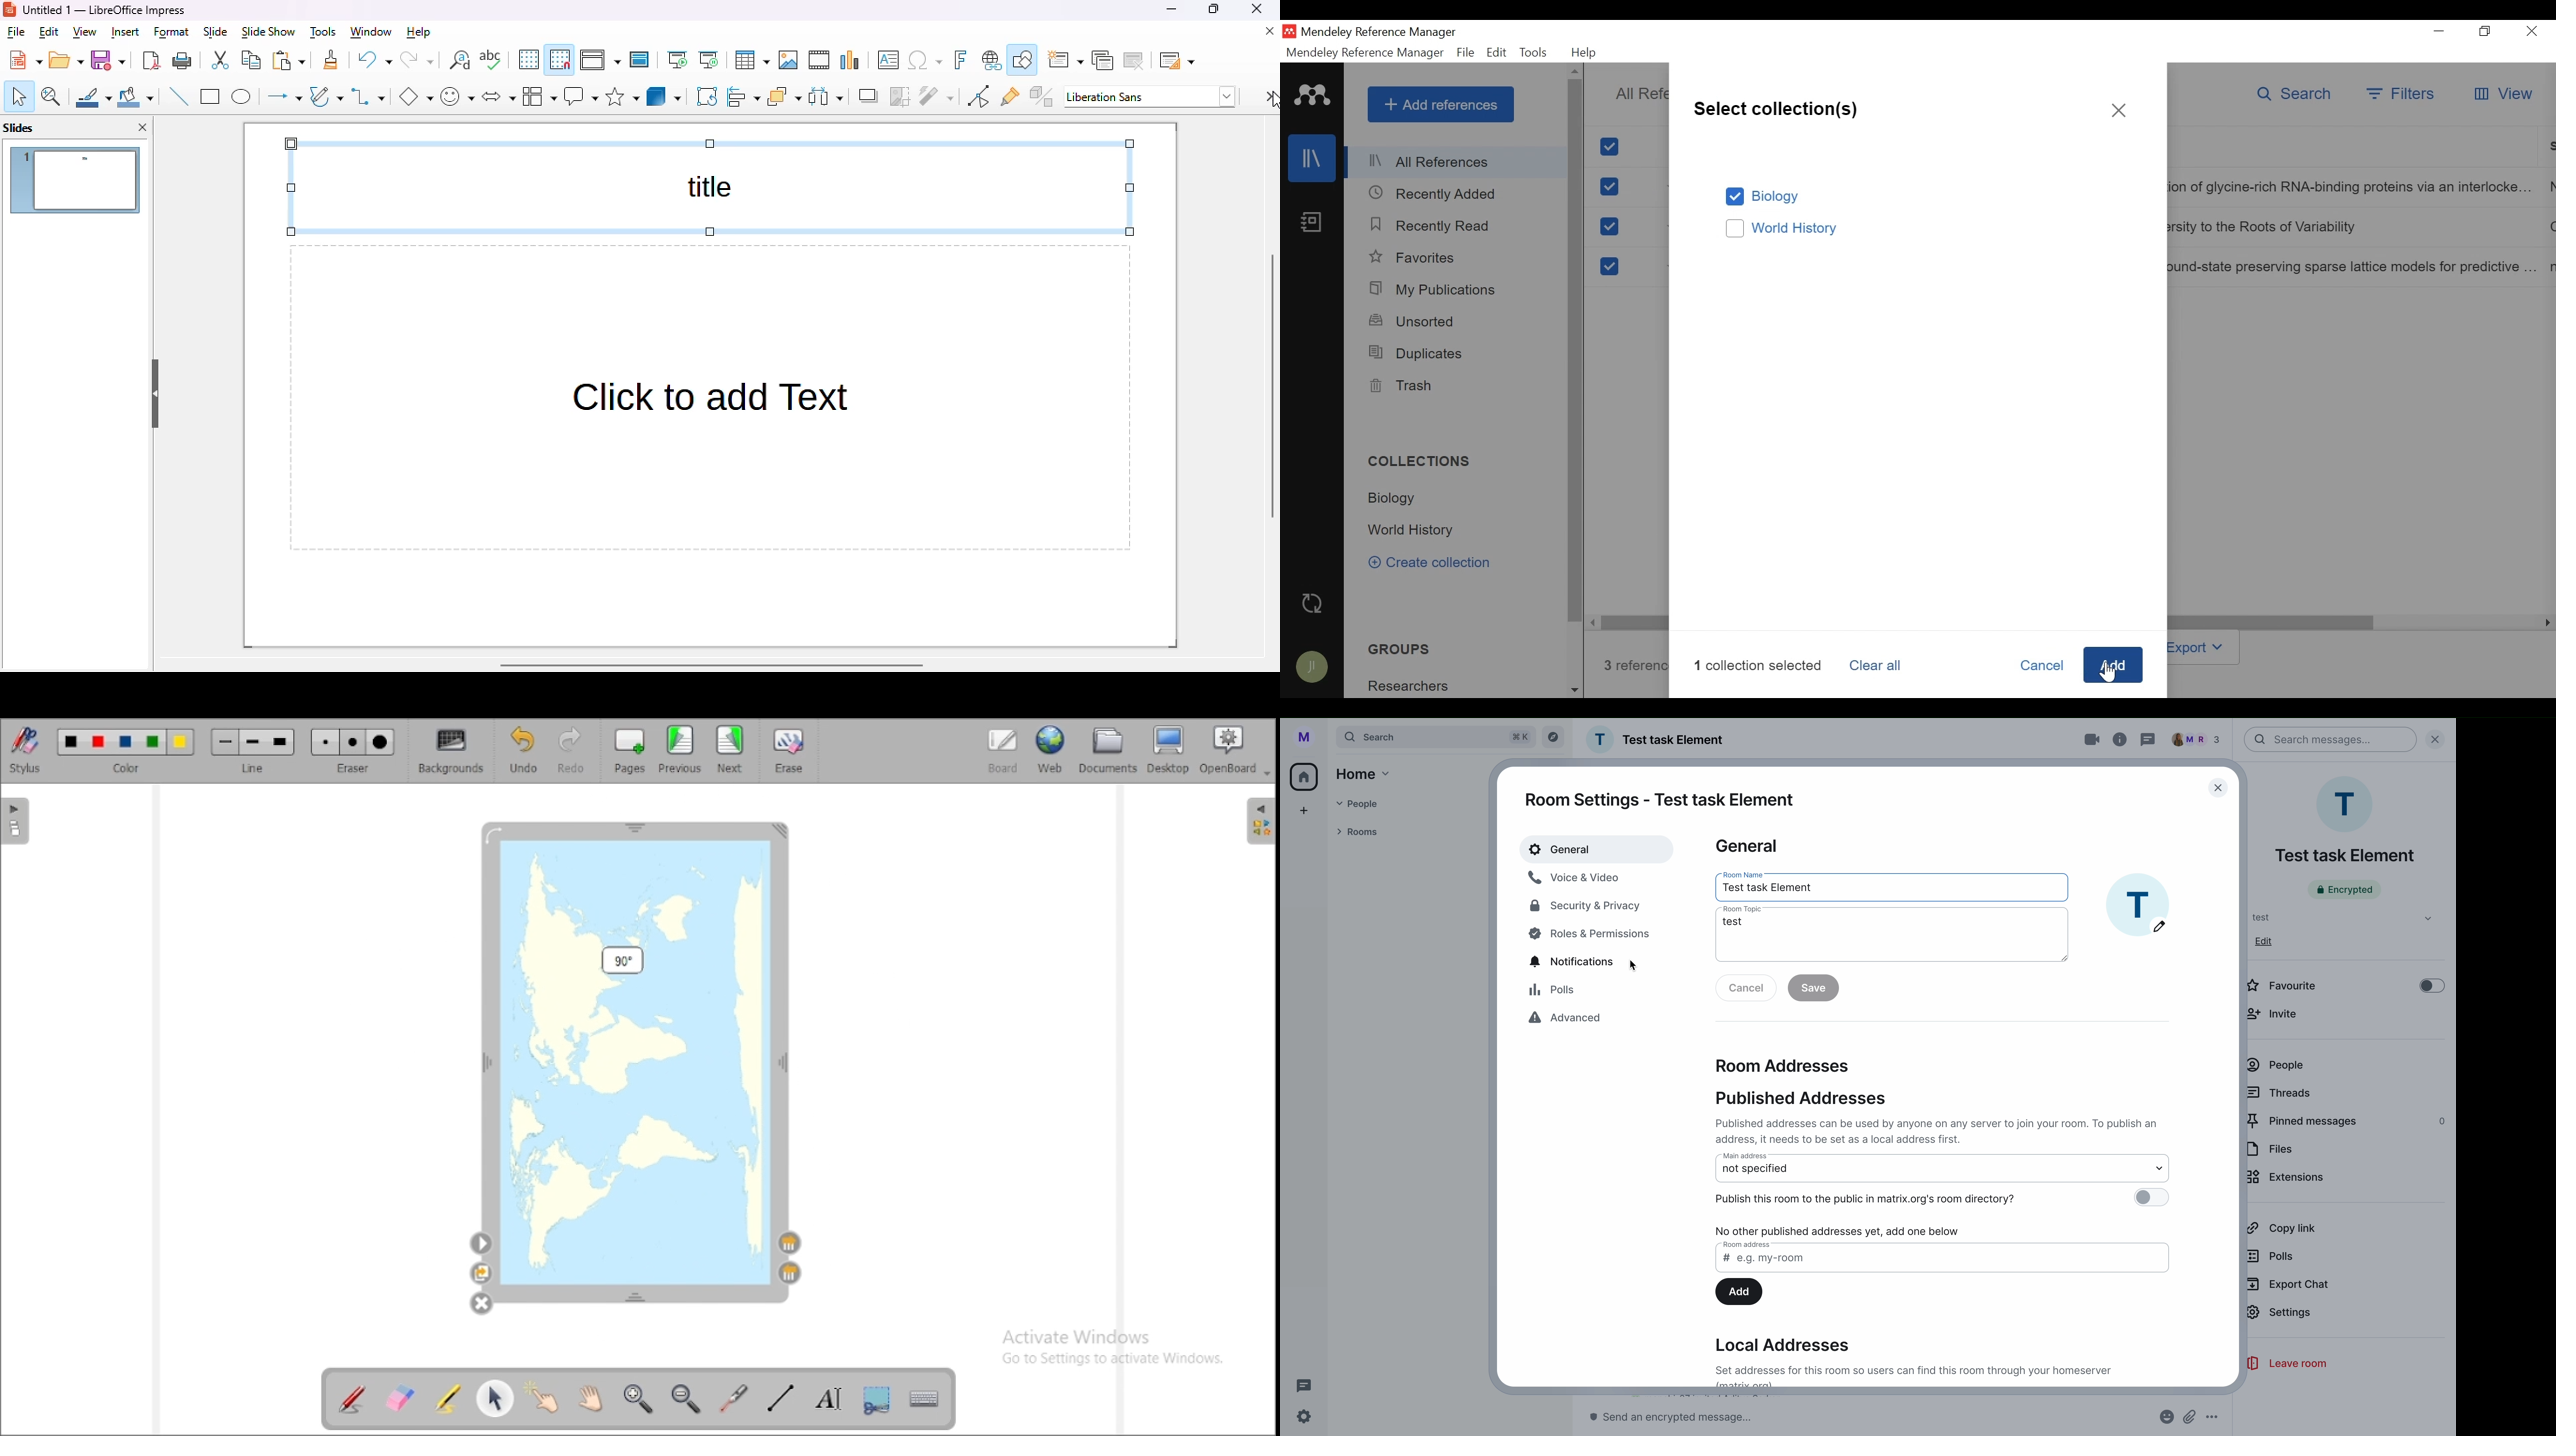 This screenshot has height=1456, width=2576. What do you see at coordinates (2345, 855) in the screenshot?
I see `name room` at bounding box center [2345, 855].